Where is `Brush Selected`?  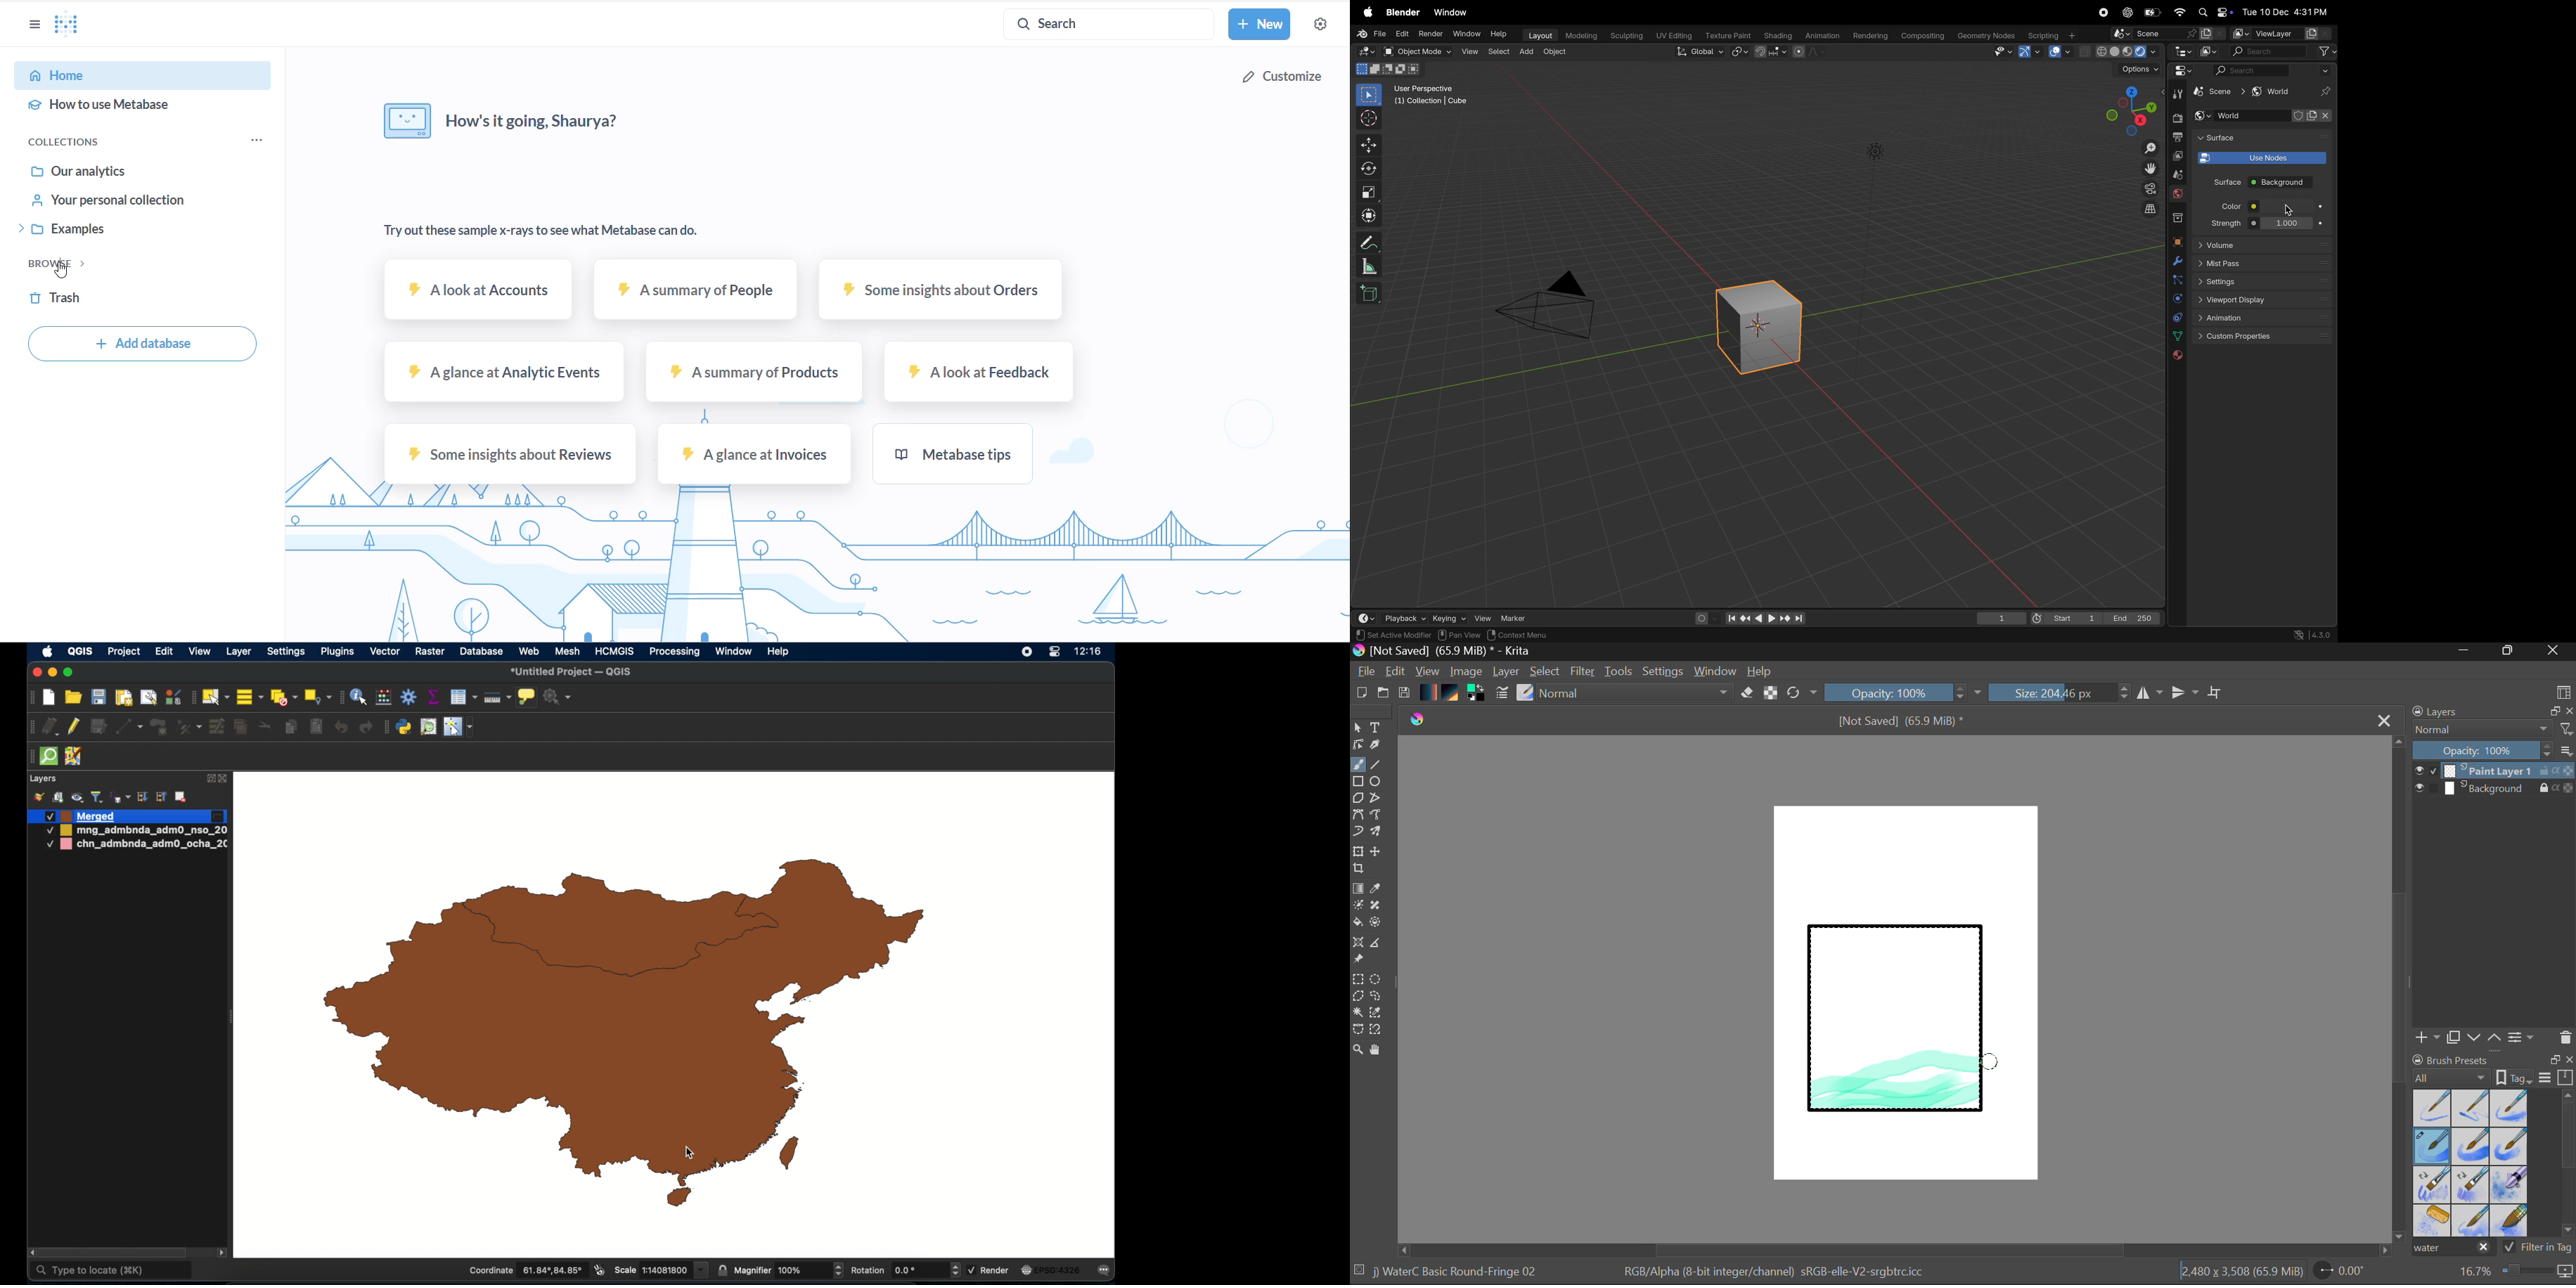
Brush Selected is located at coordinates (1457, 1273).